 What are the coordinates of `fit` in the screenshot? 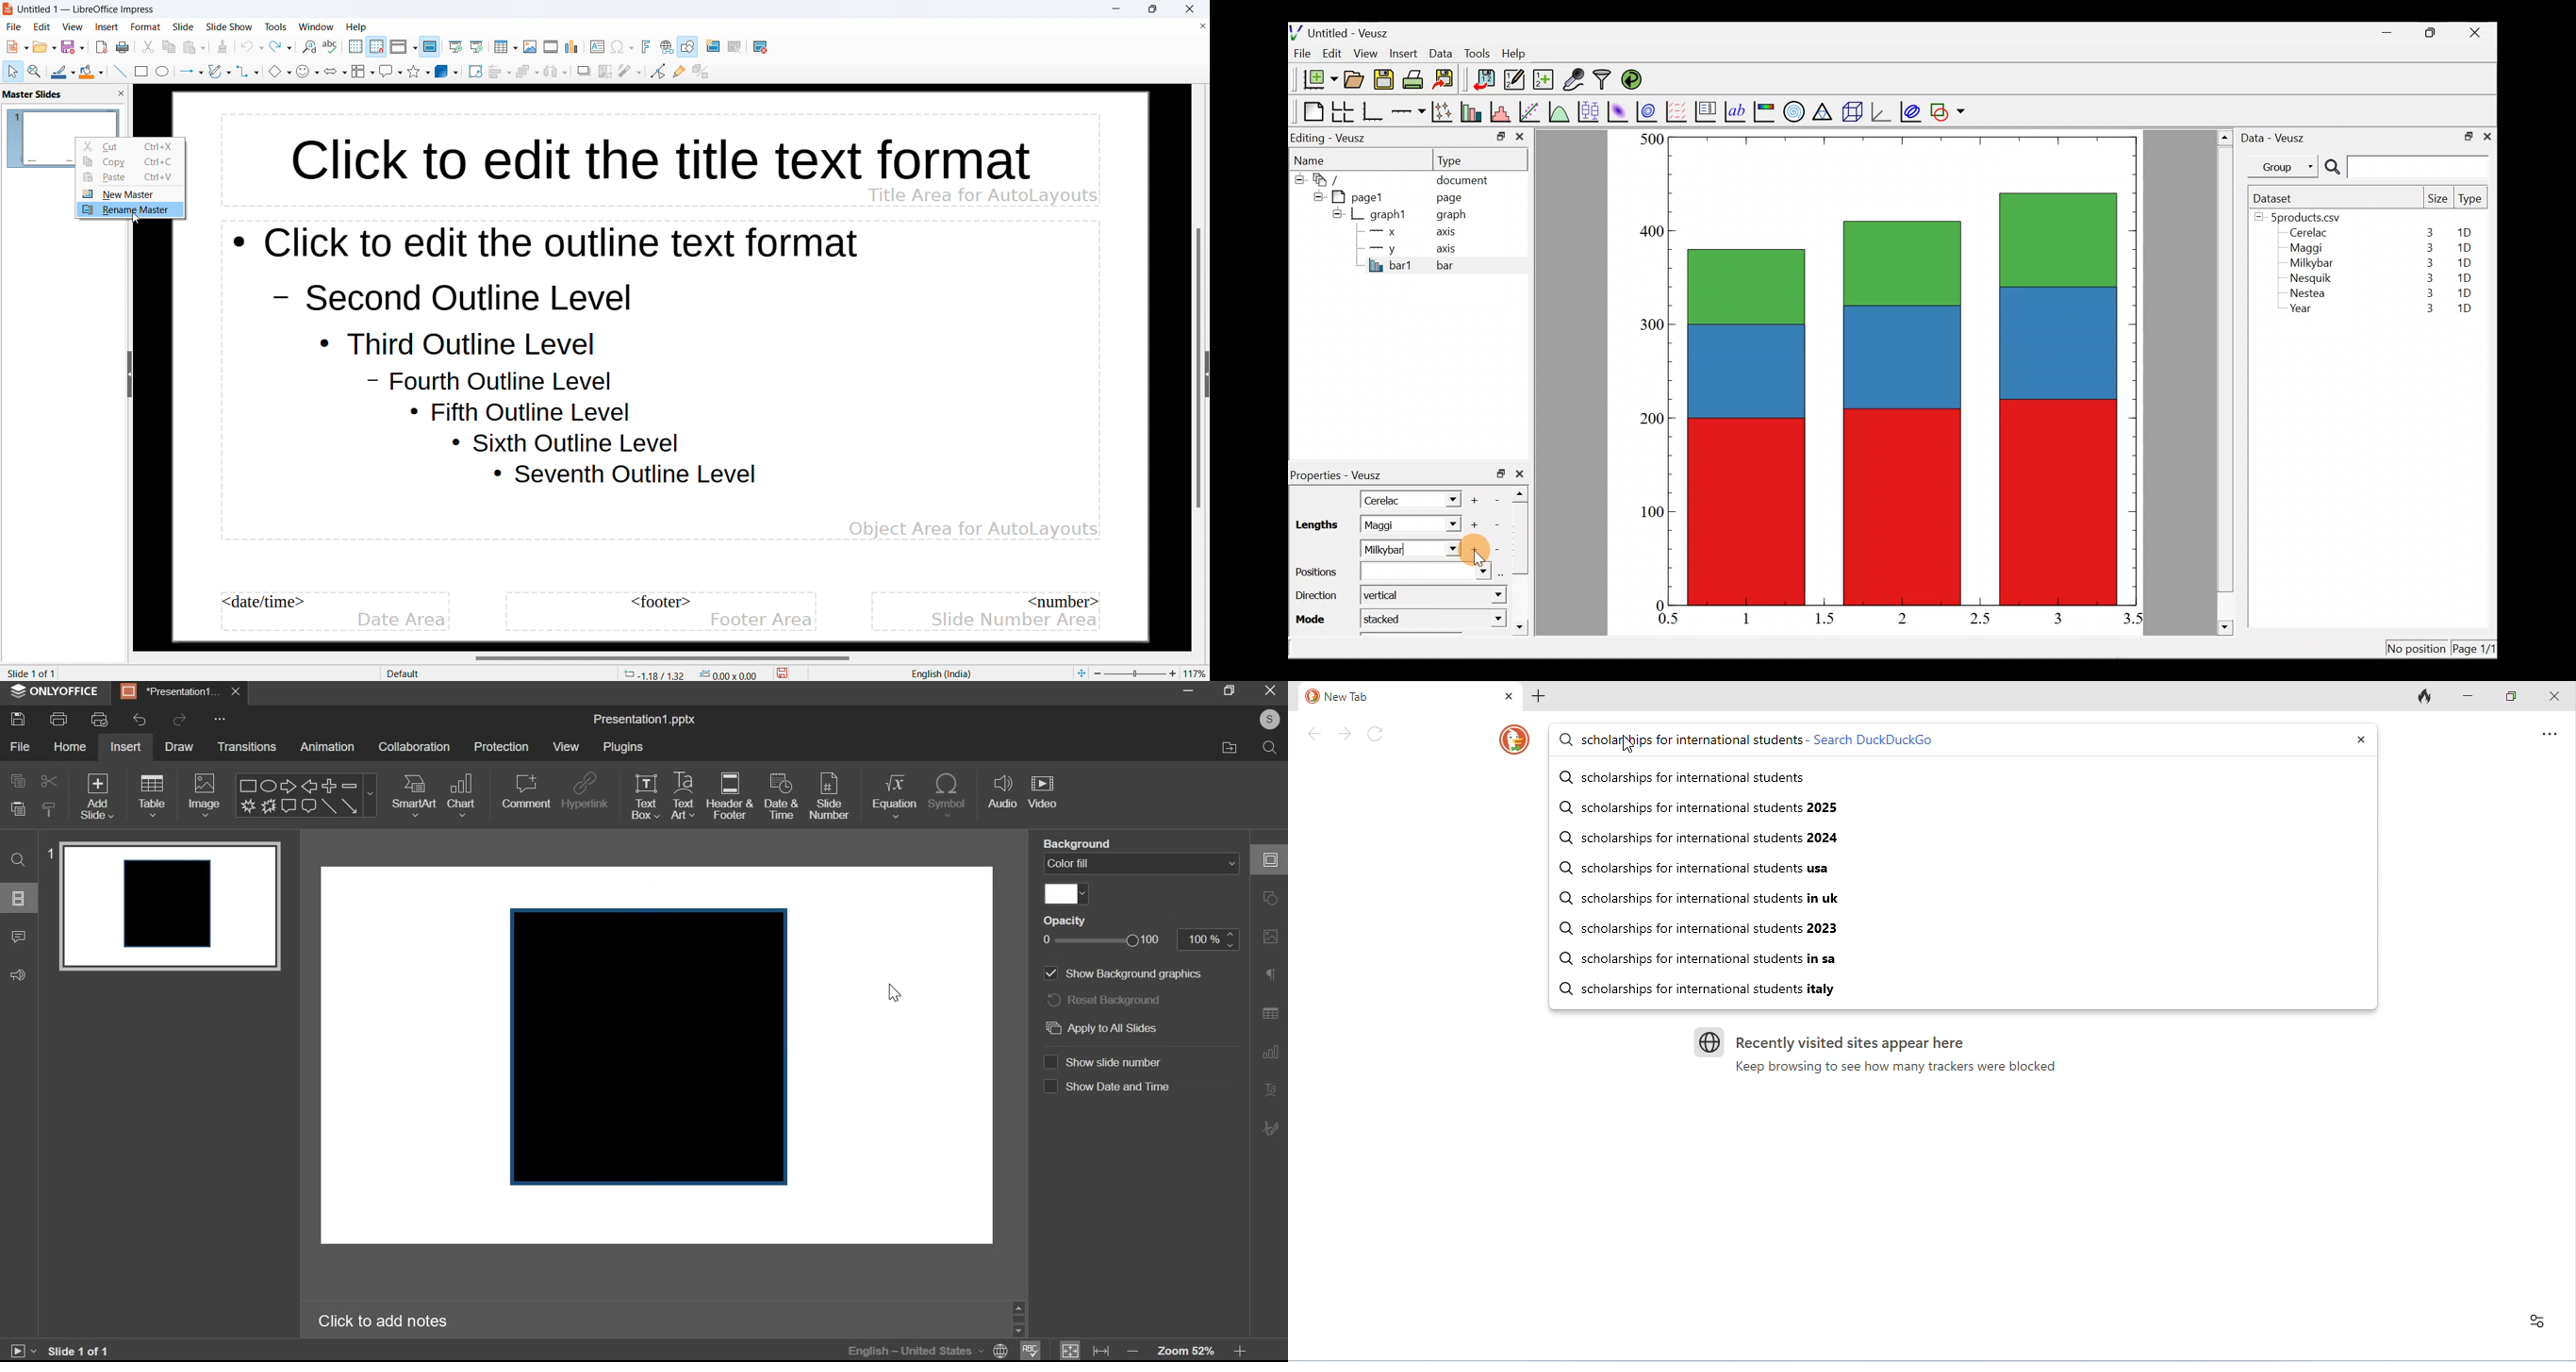 It's located at (1081, 1349).